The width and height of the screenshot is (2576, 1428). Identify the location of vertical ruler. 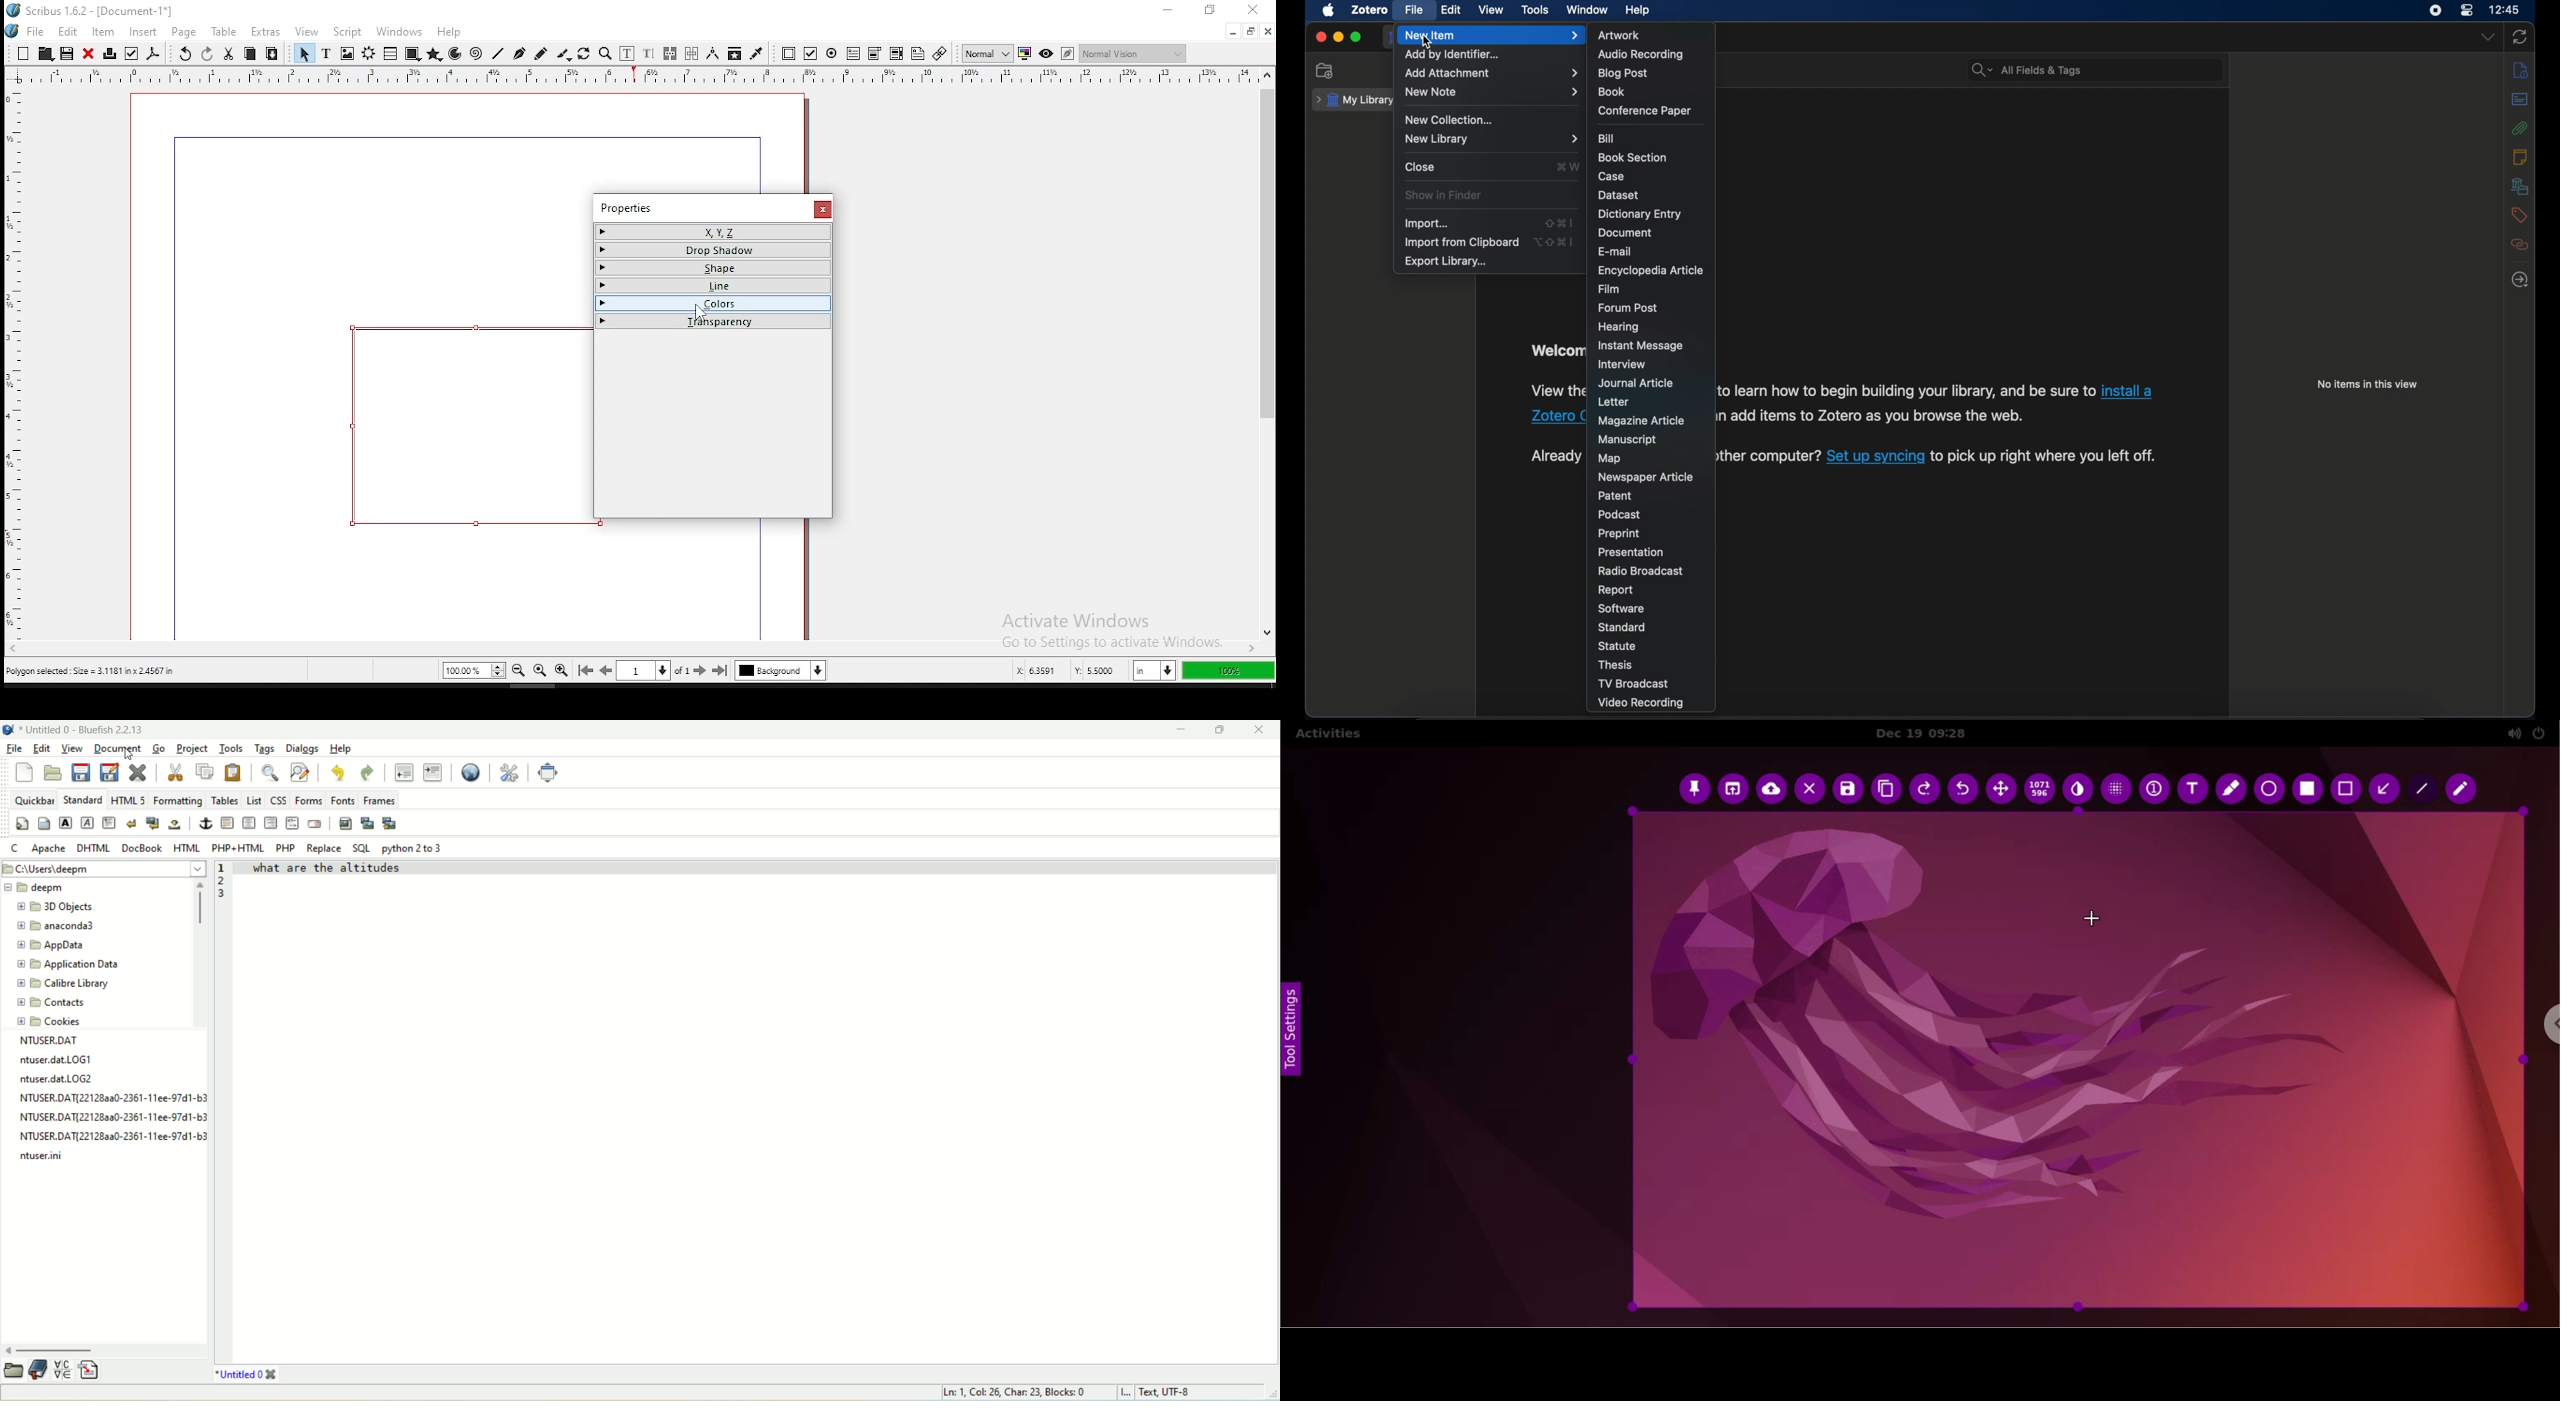
(640, 75).